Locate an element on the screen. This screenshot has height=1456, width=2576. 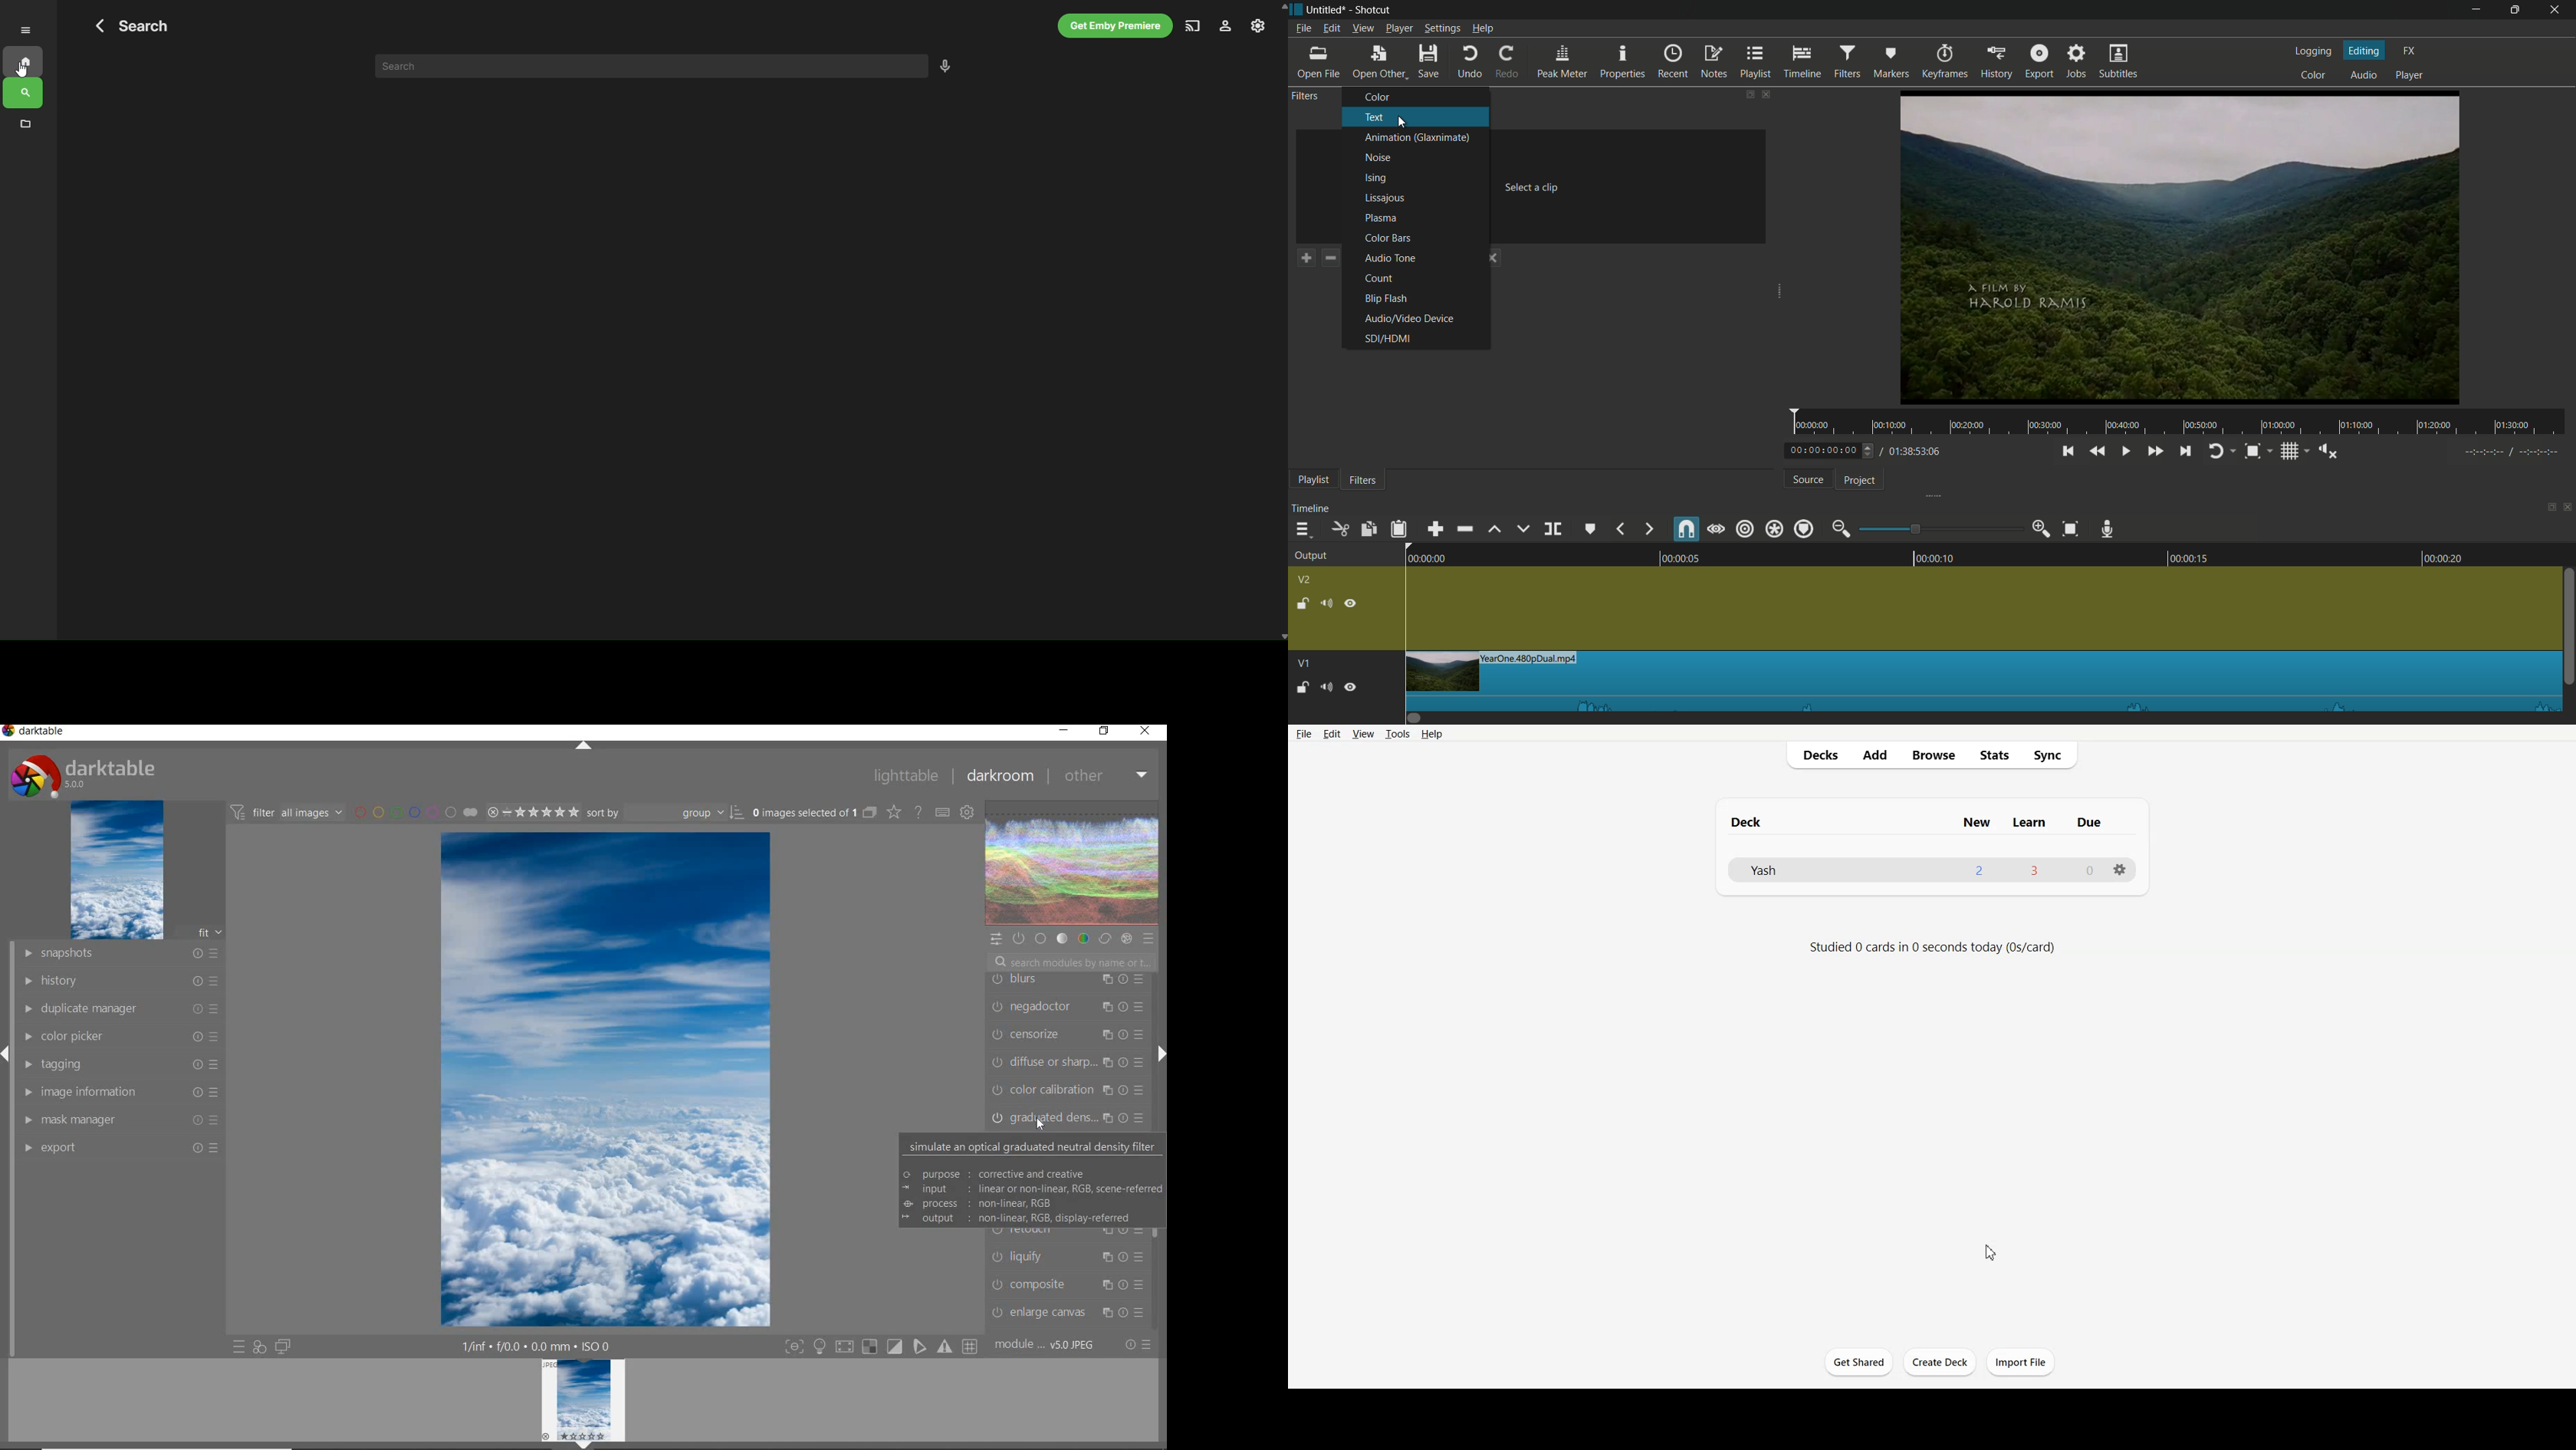
open other is located at coordinates (1377, 62).